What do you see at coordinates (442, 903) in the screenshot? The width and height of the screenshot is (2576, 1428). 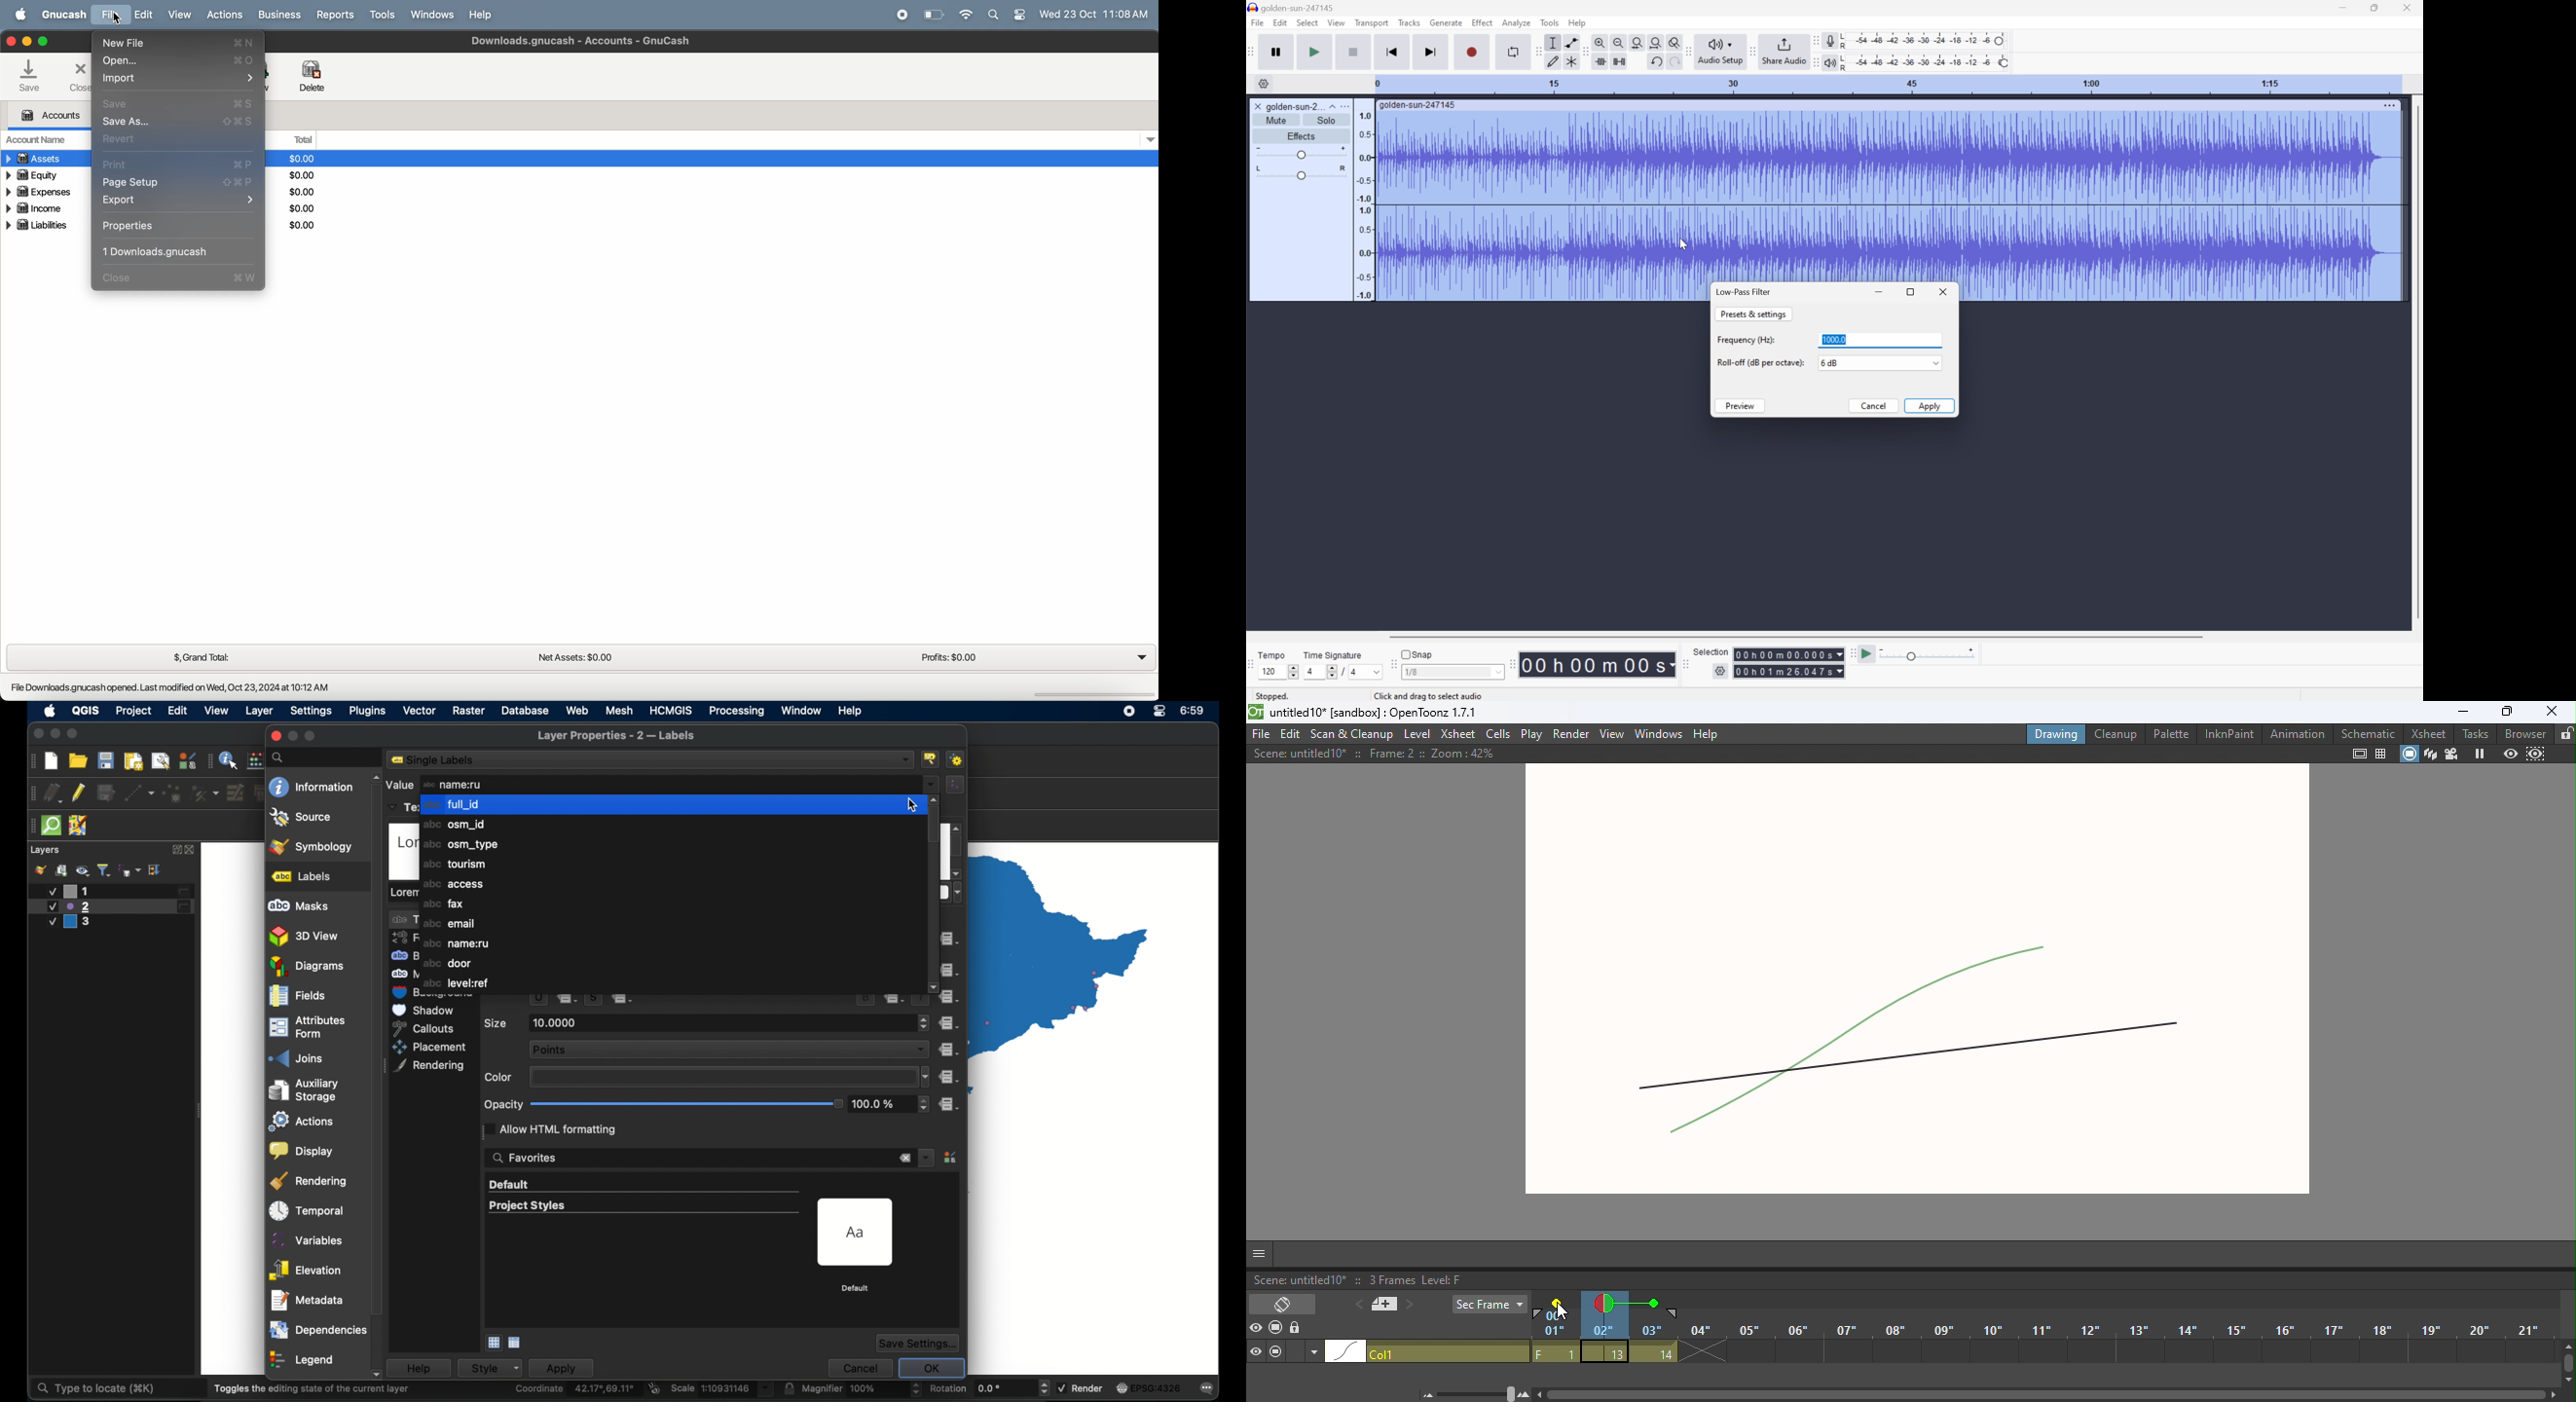 I see `fax` at bounding box center [442, 903].